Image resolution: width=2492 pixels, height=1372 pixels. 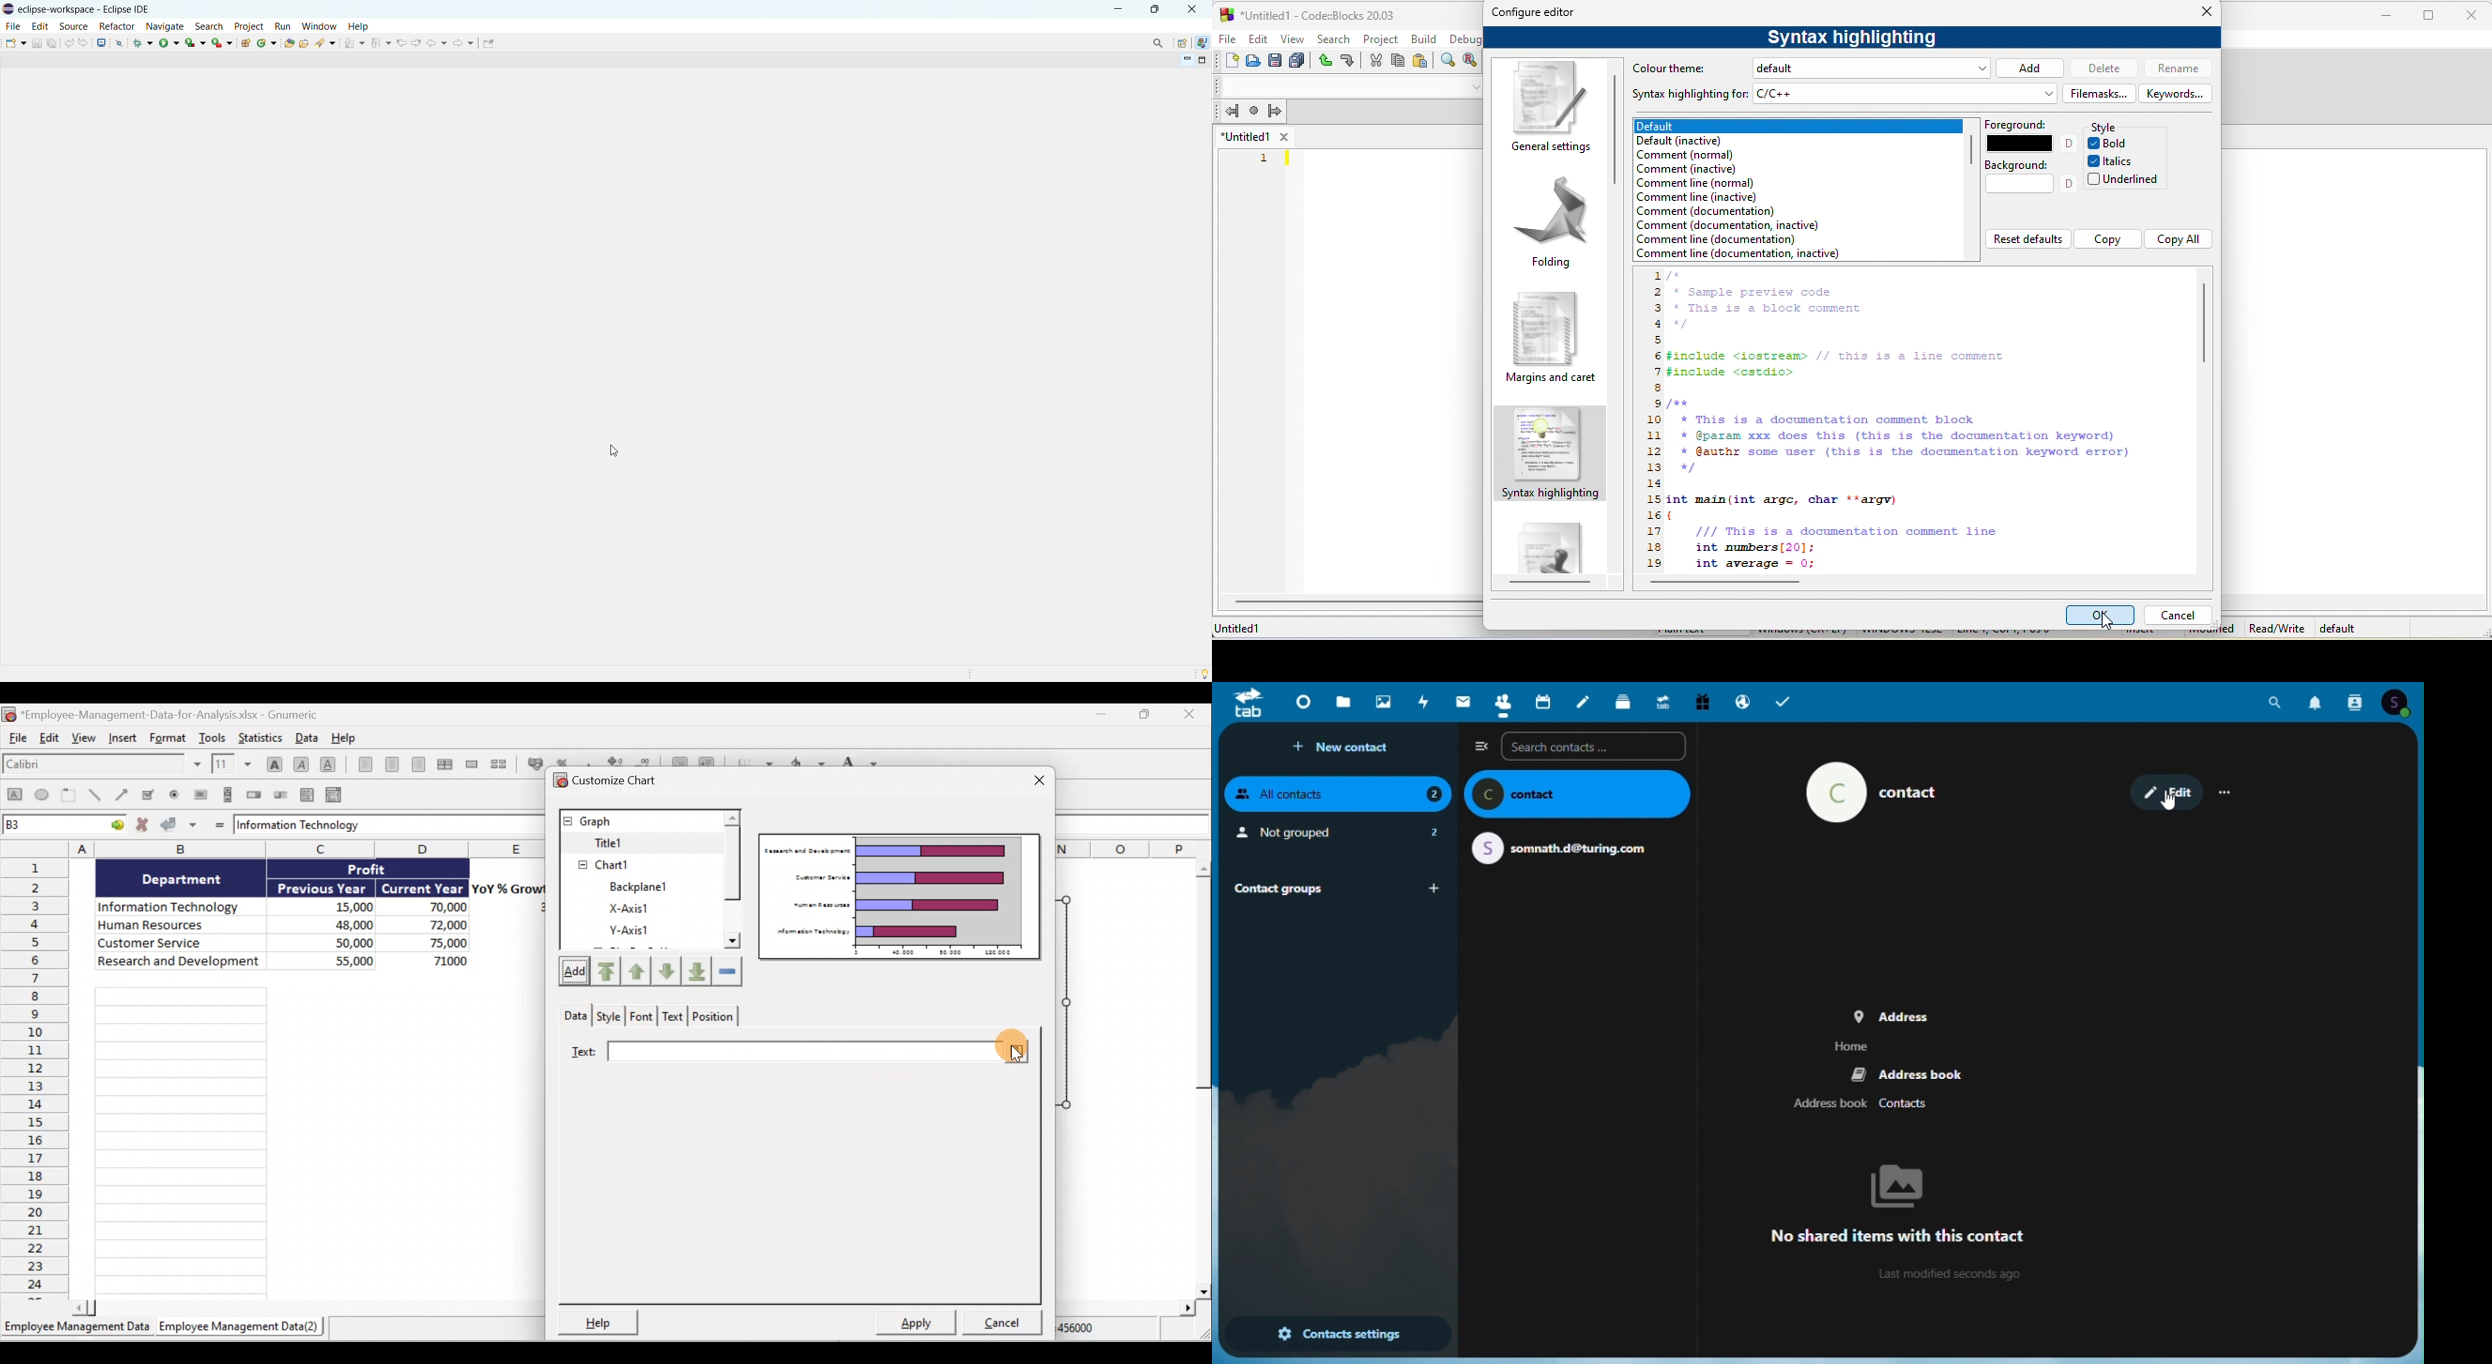 What do you see at coordinates (1348, 60) in the screenshot?
I see `redo` at bounding box center [1348, 60].